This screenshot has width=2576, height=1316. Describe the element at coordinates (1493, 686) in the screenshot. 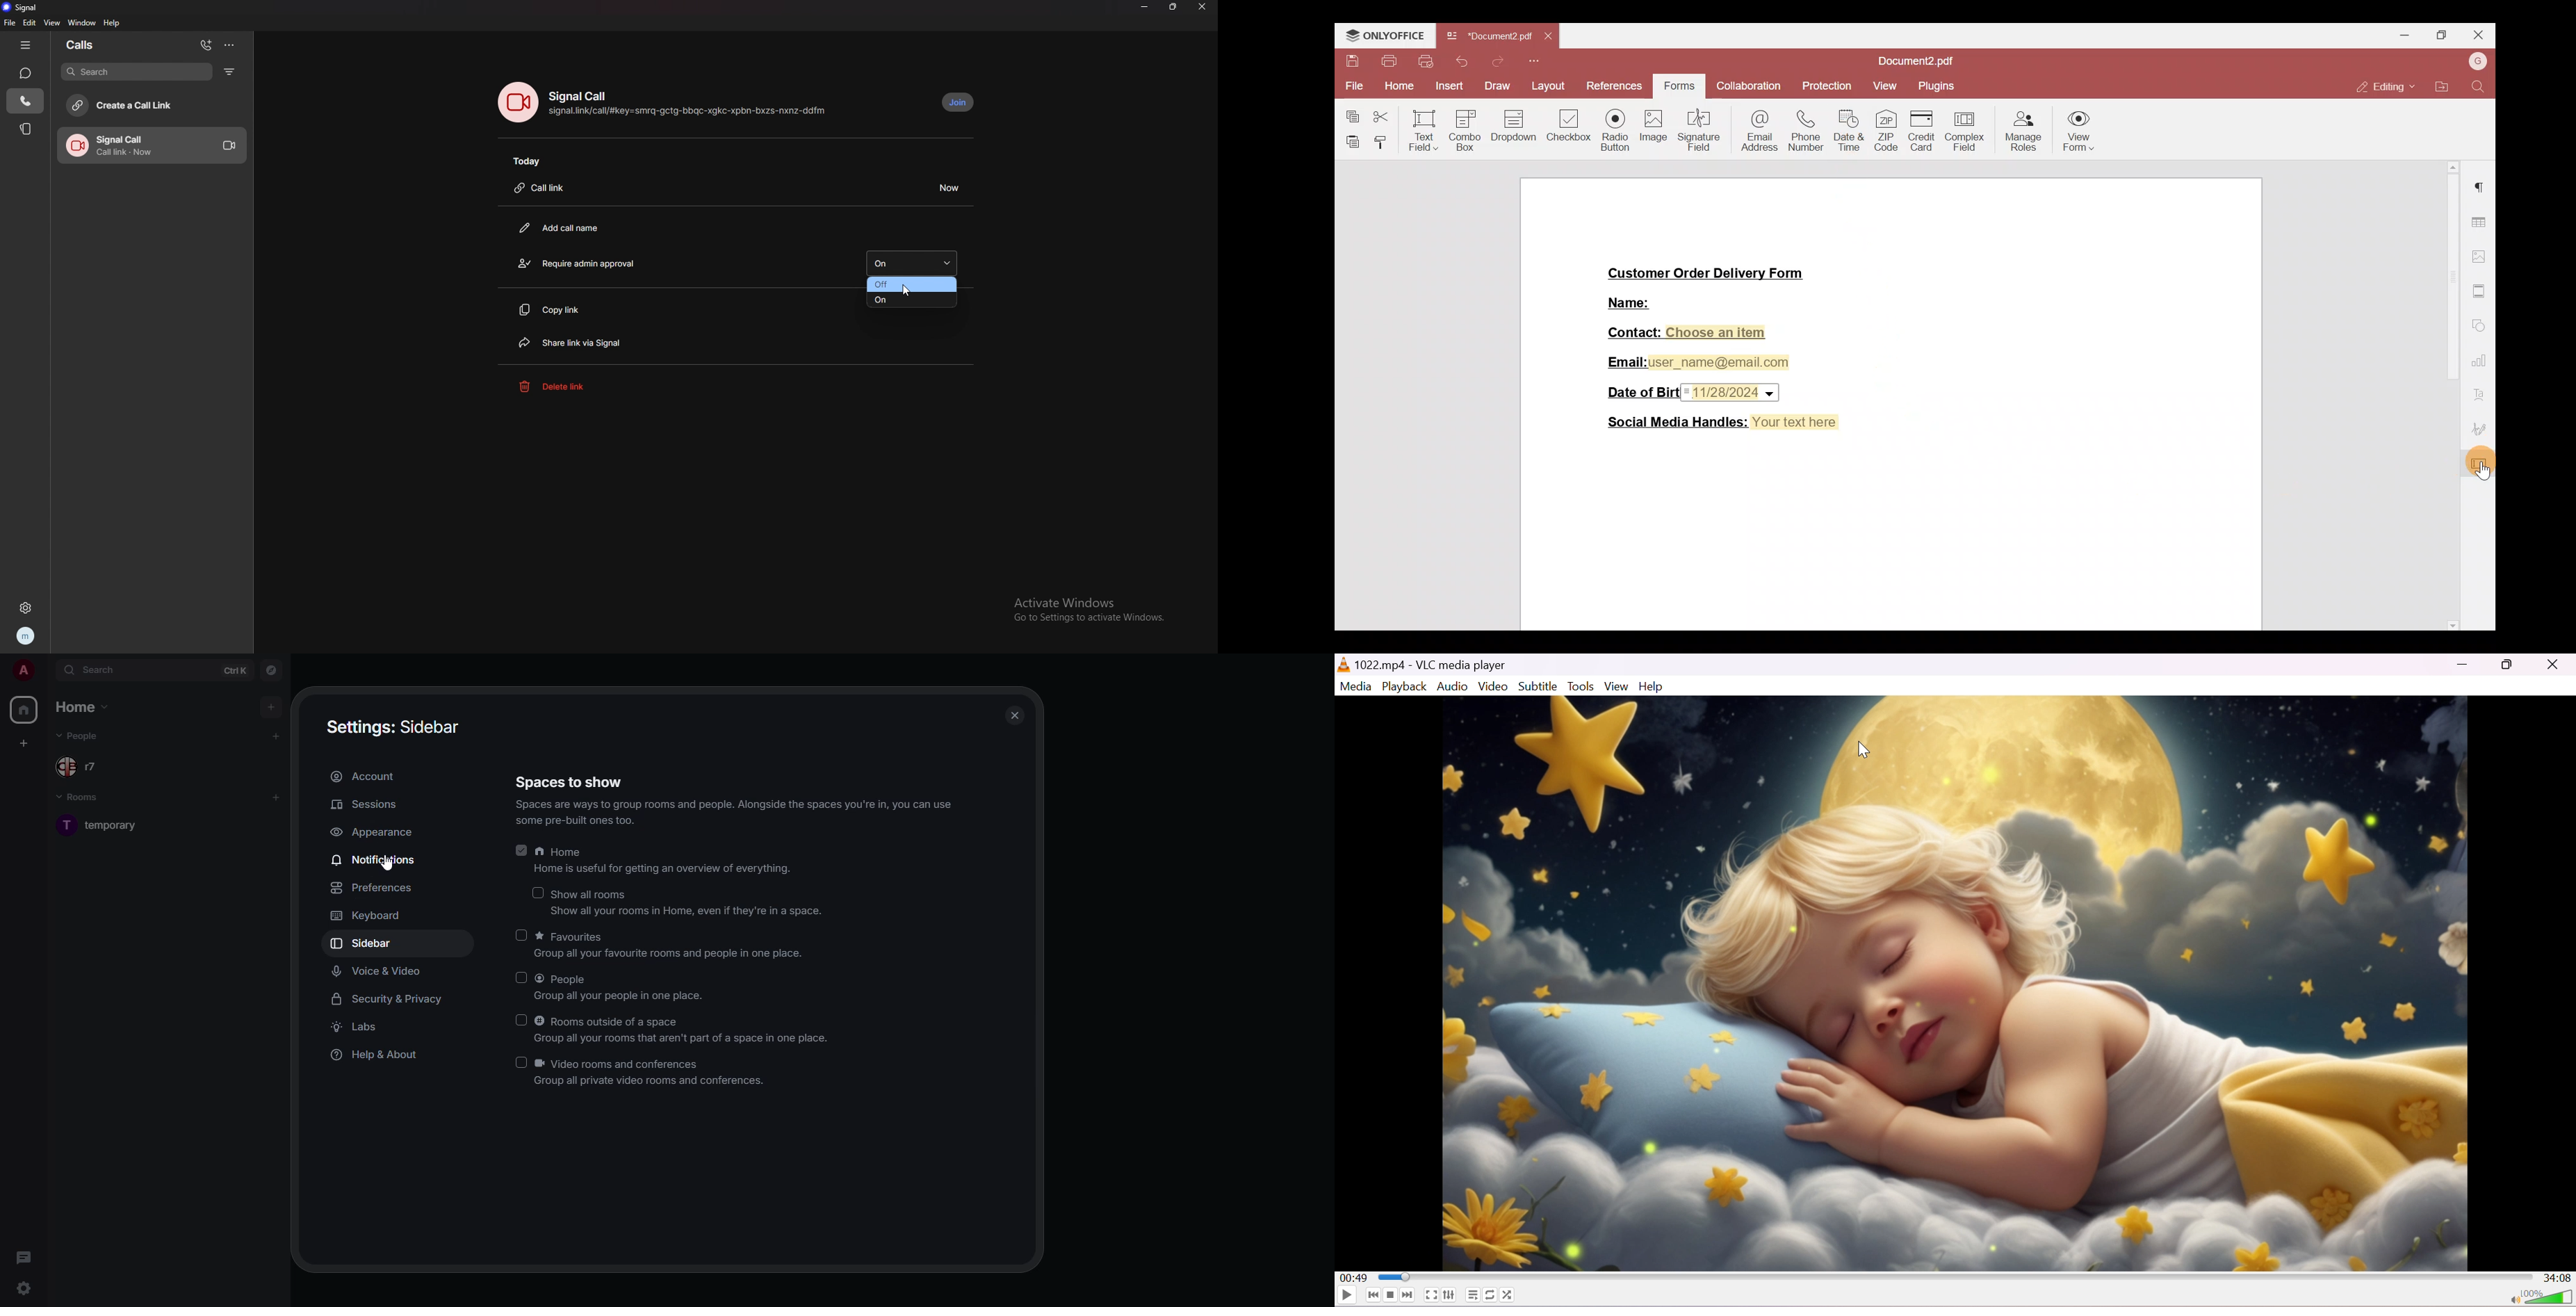

I see `Video` at that location.